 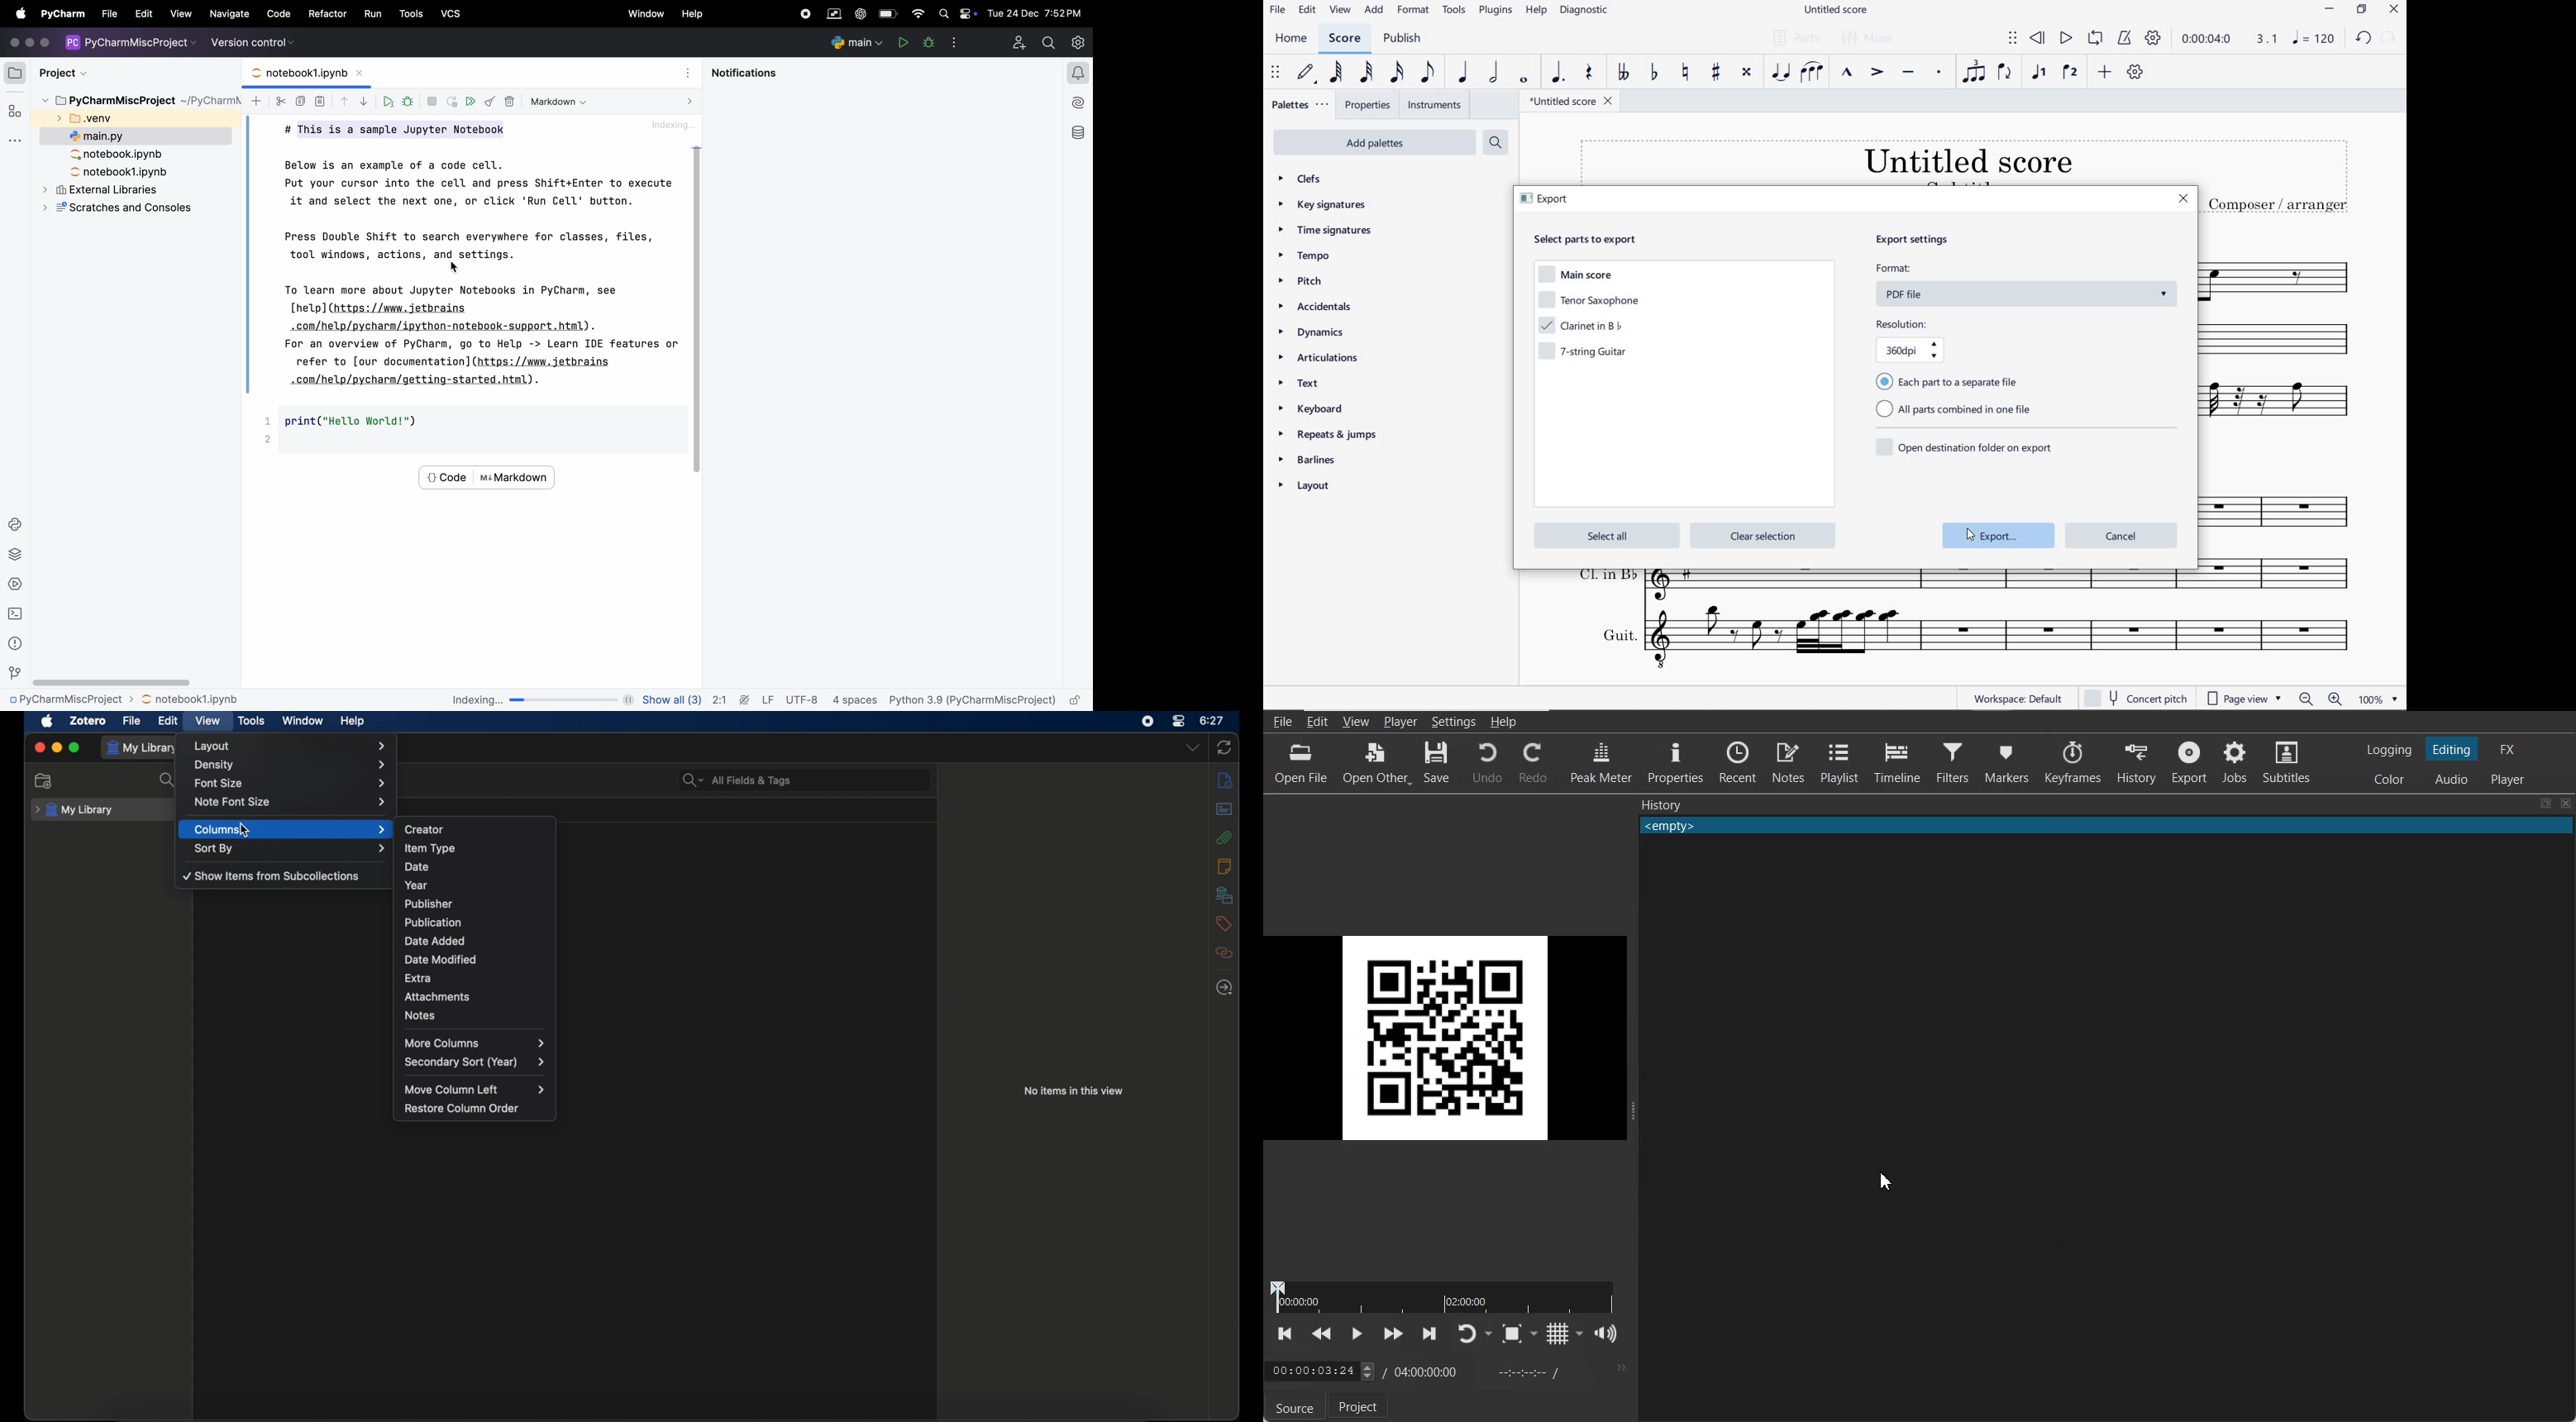 What do you see at coordinates (88, 720) in the screenshot?
I see `zotero` at bounding box center [88, 720].